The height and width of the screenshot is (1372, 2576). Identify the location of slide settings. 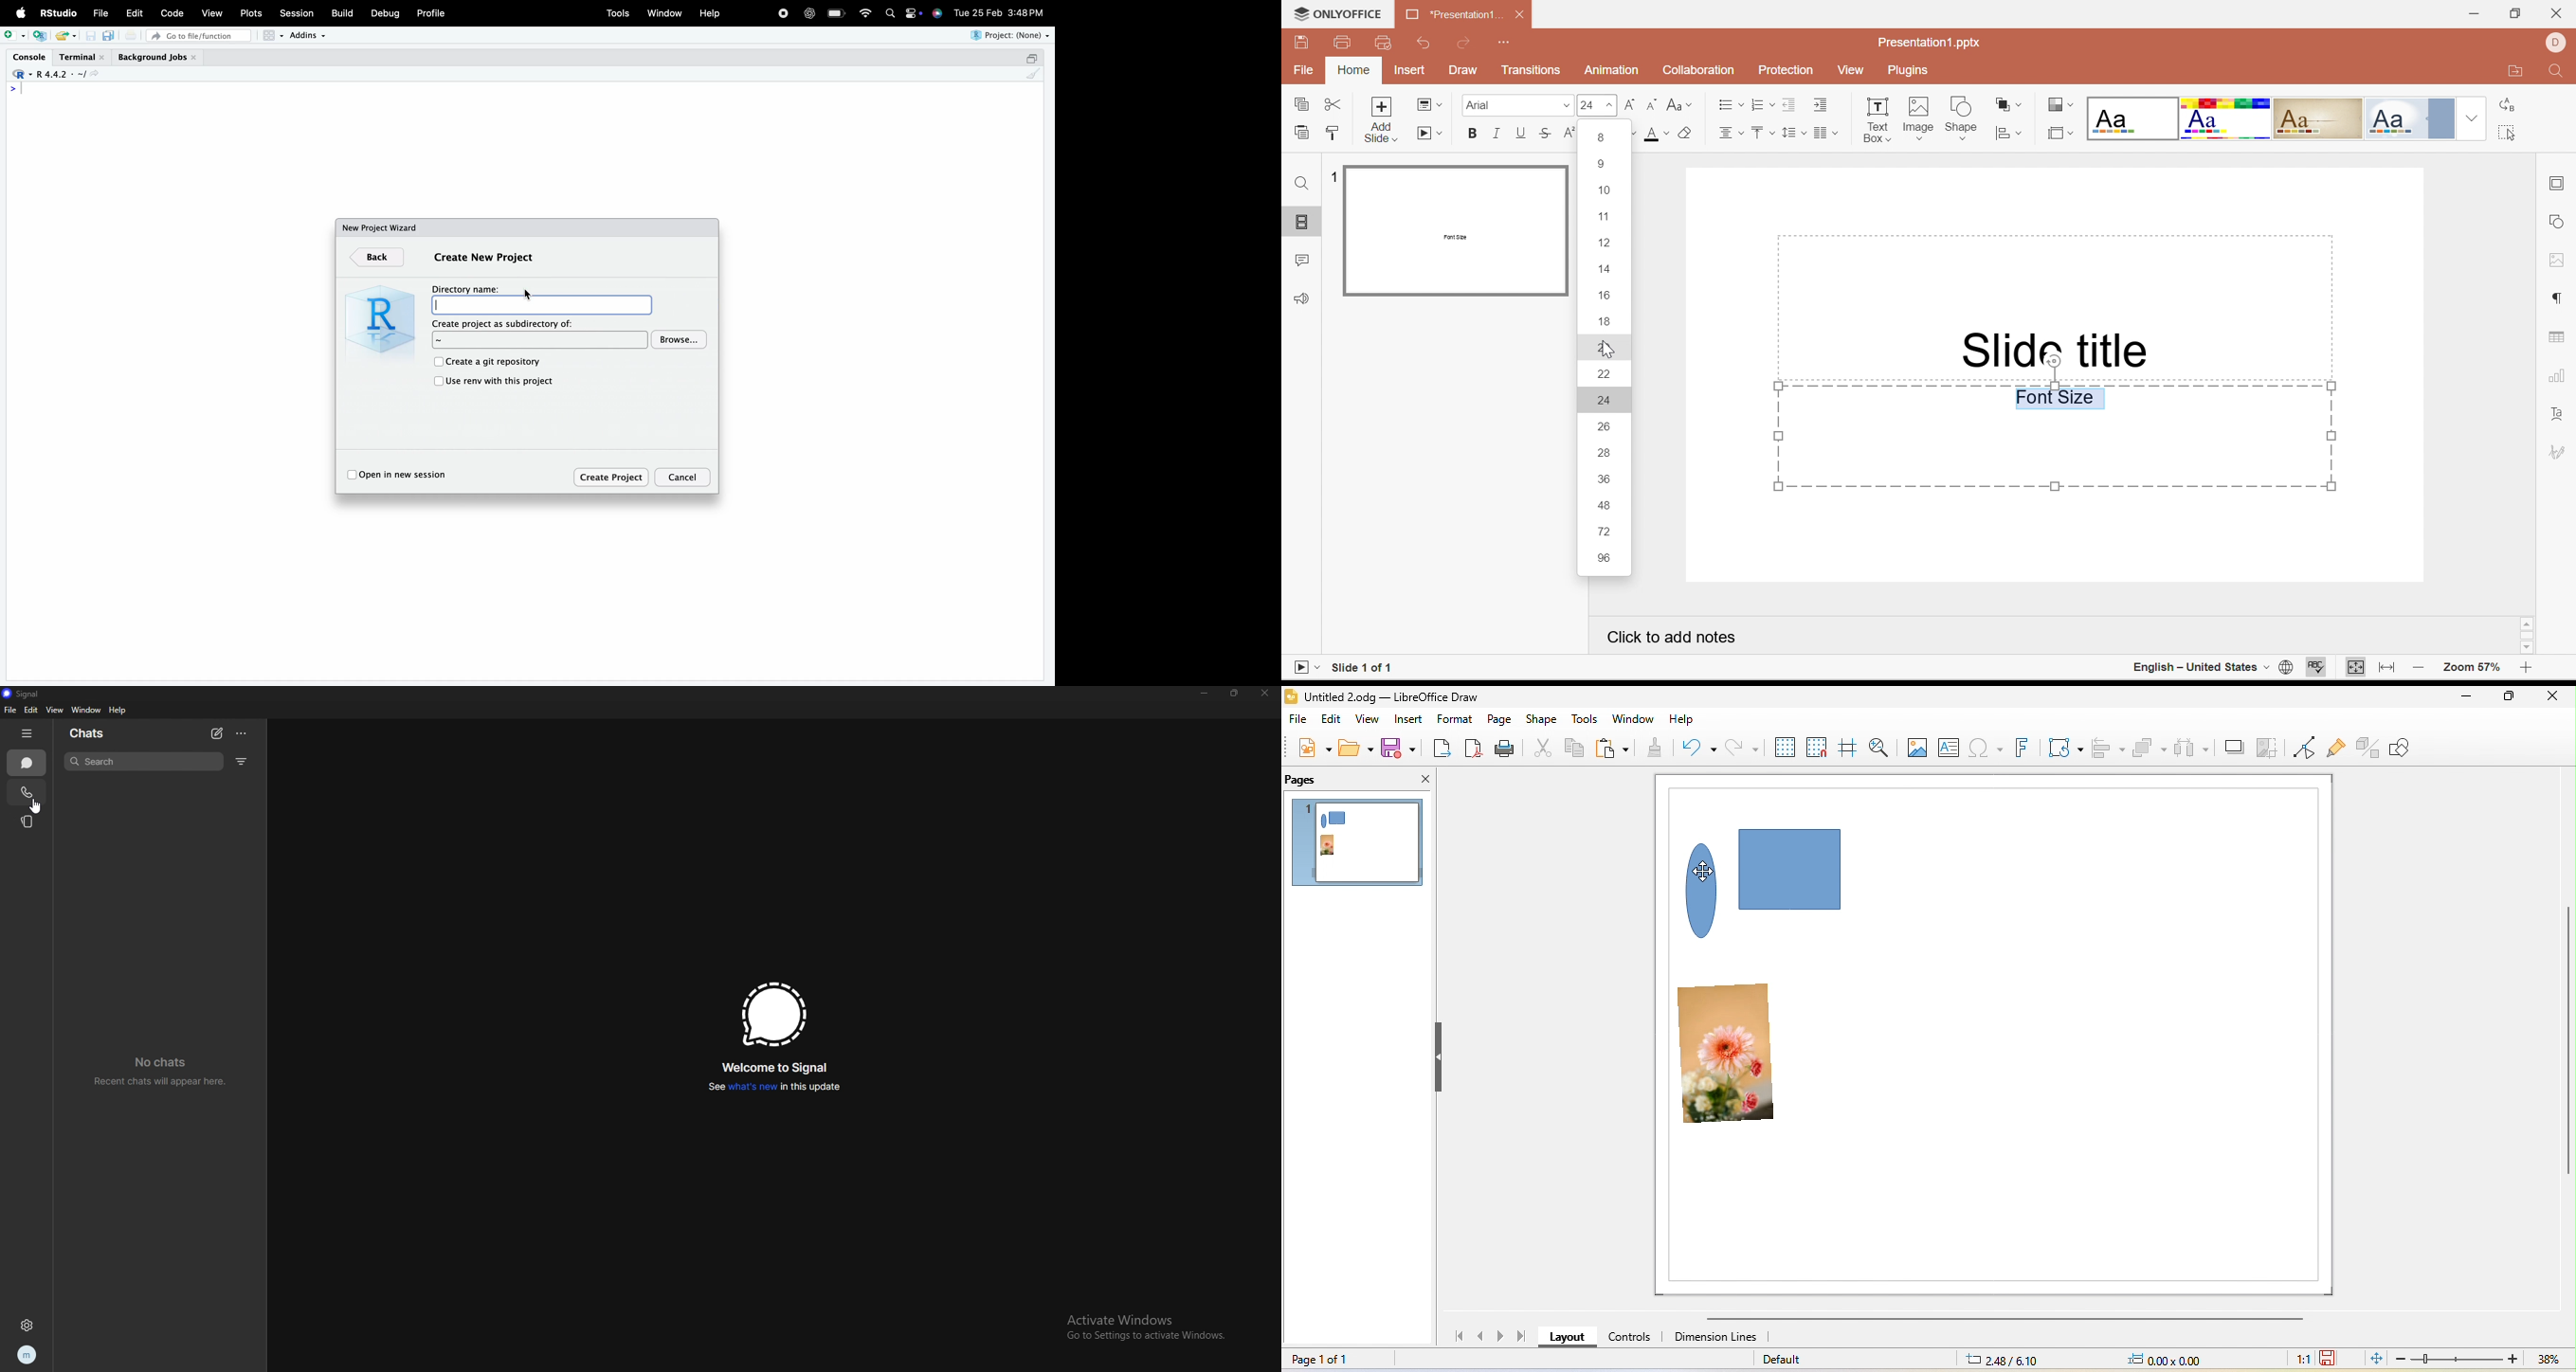
(2558, 186).